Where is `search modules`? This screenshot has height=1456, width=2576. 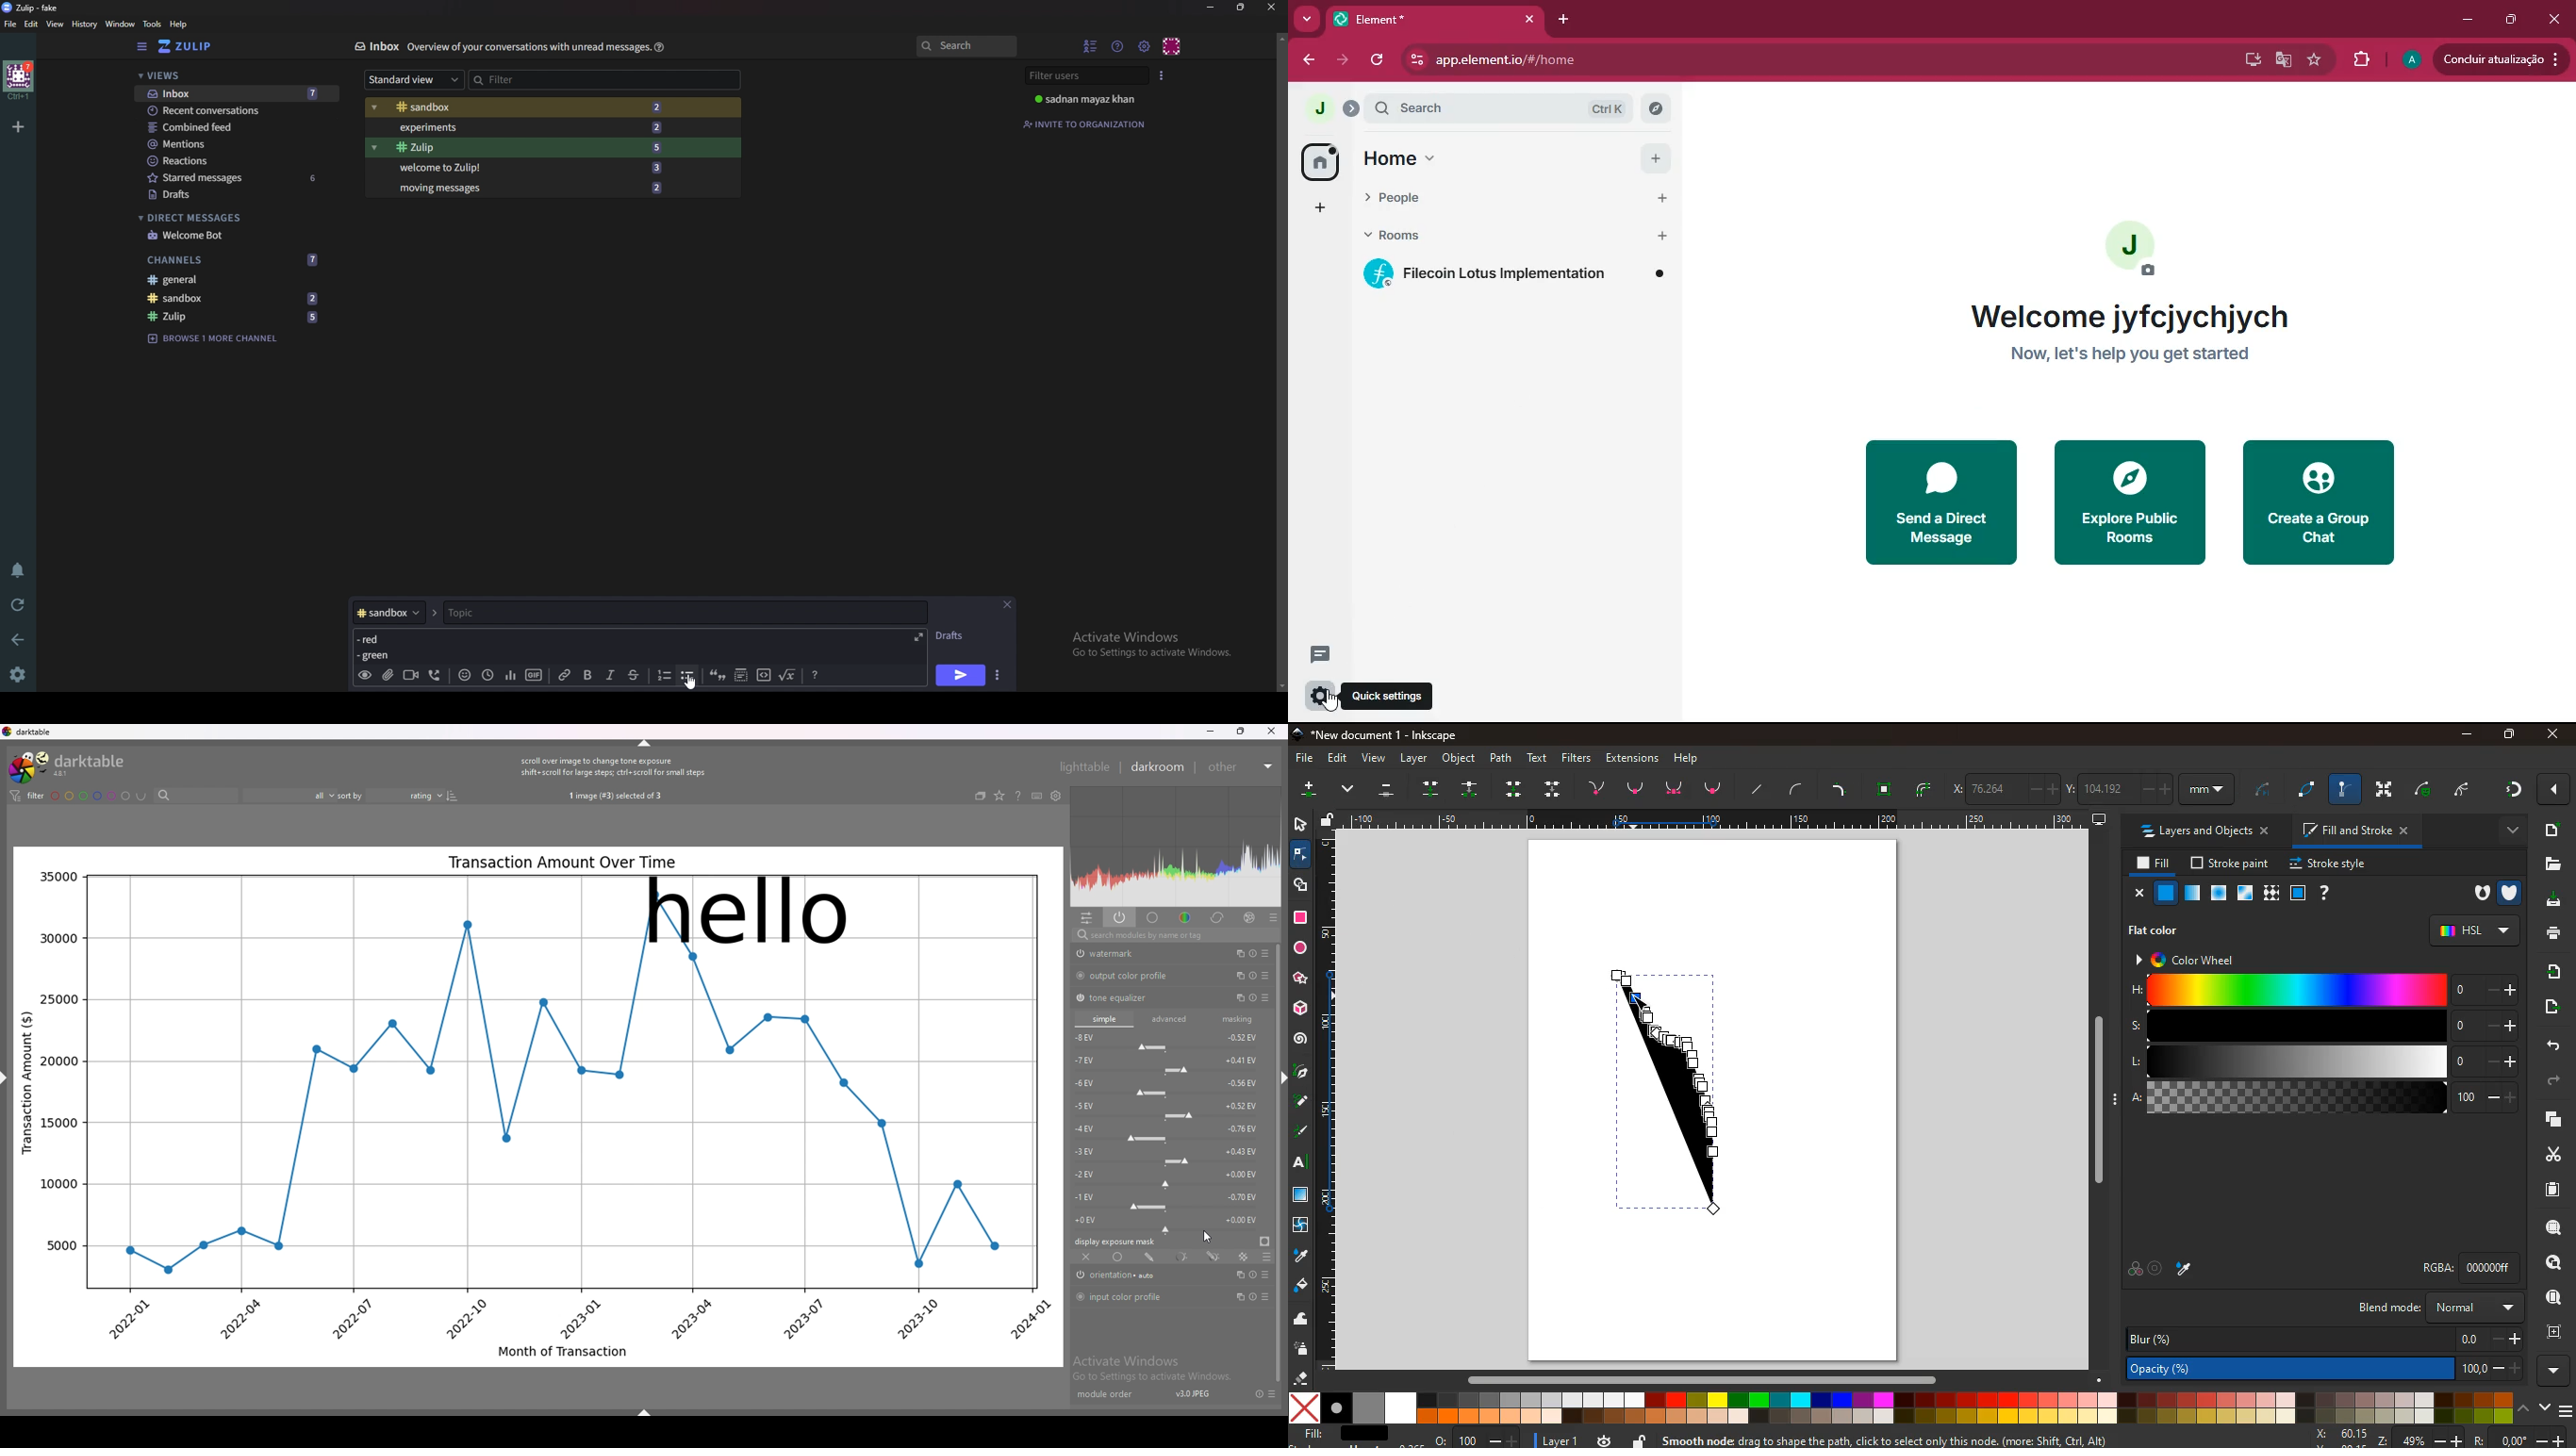 search modules is located at coordinates (1174, 935).